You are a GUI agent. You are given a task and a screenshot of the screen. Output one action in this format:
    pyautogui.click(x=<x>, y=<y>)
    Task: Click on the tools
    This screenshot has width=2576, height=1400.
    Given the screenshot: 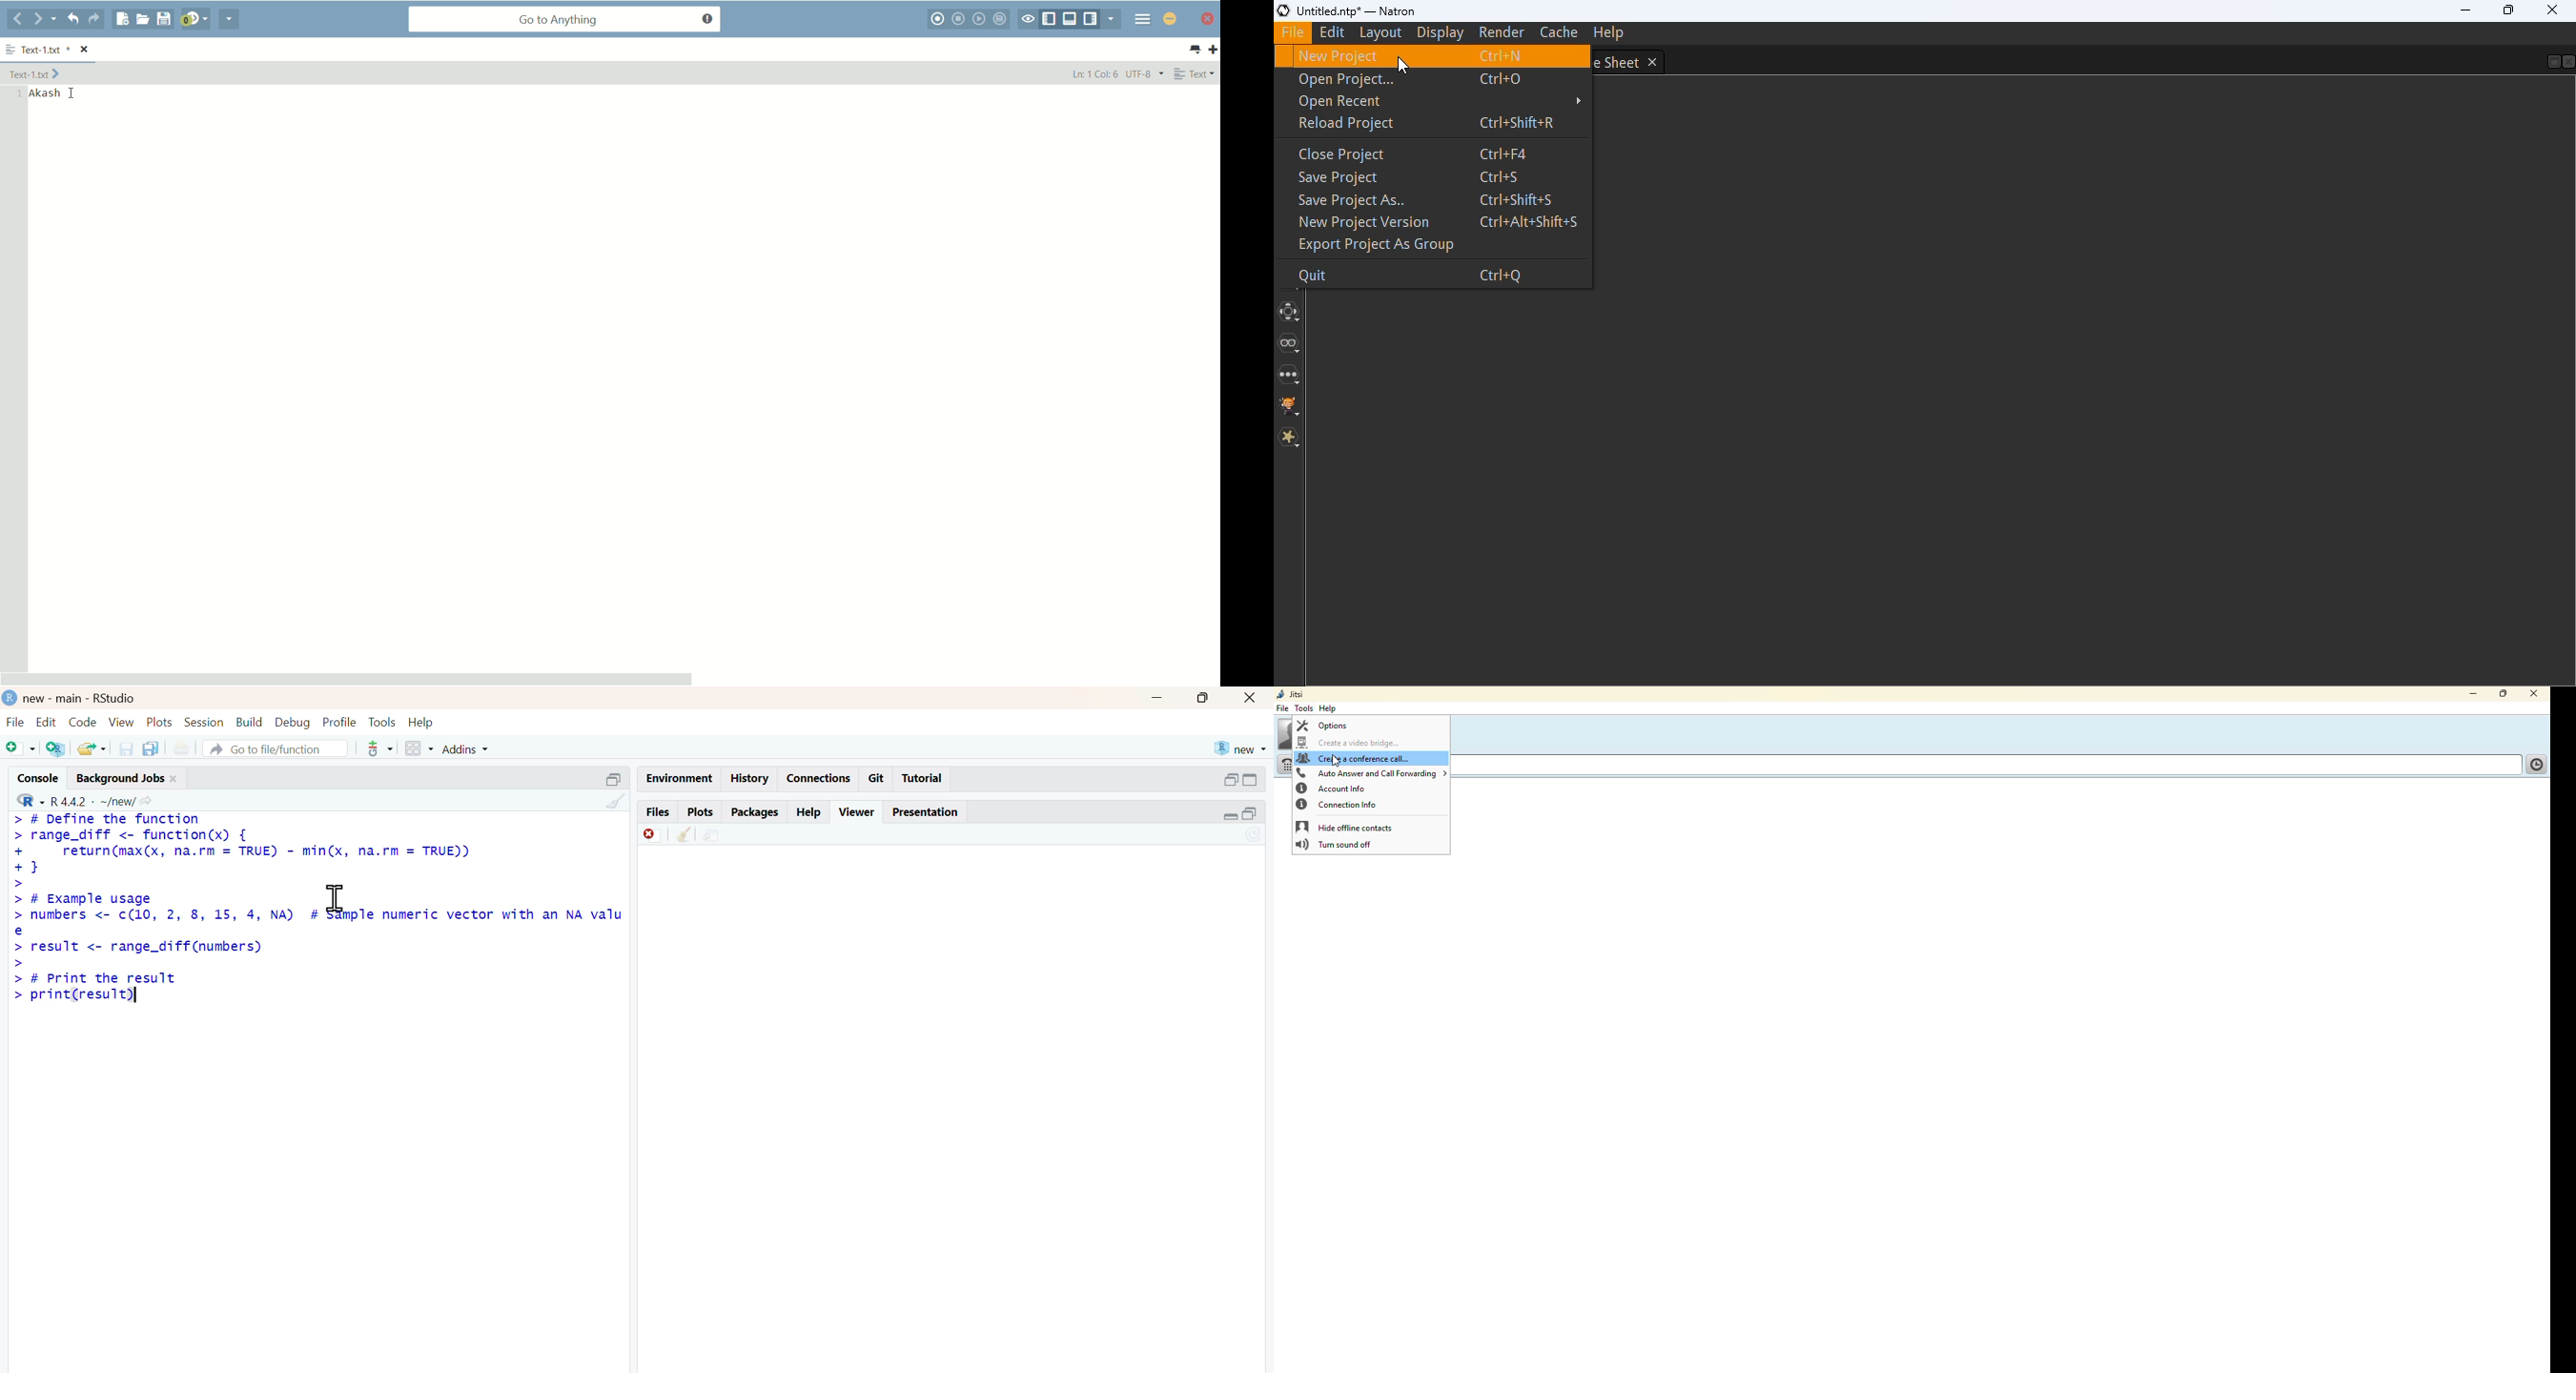 What is the action you would take?
    pyautogui.click(x=381, y=748)
    